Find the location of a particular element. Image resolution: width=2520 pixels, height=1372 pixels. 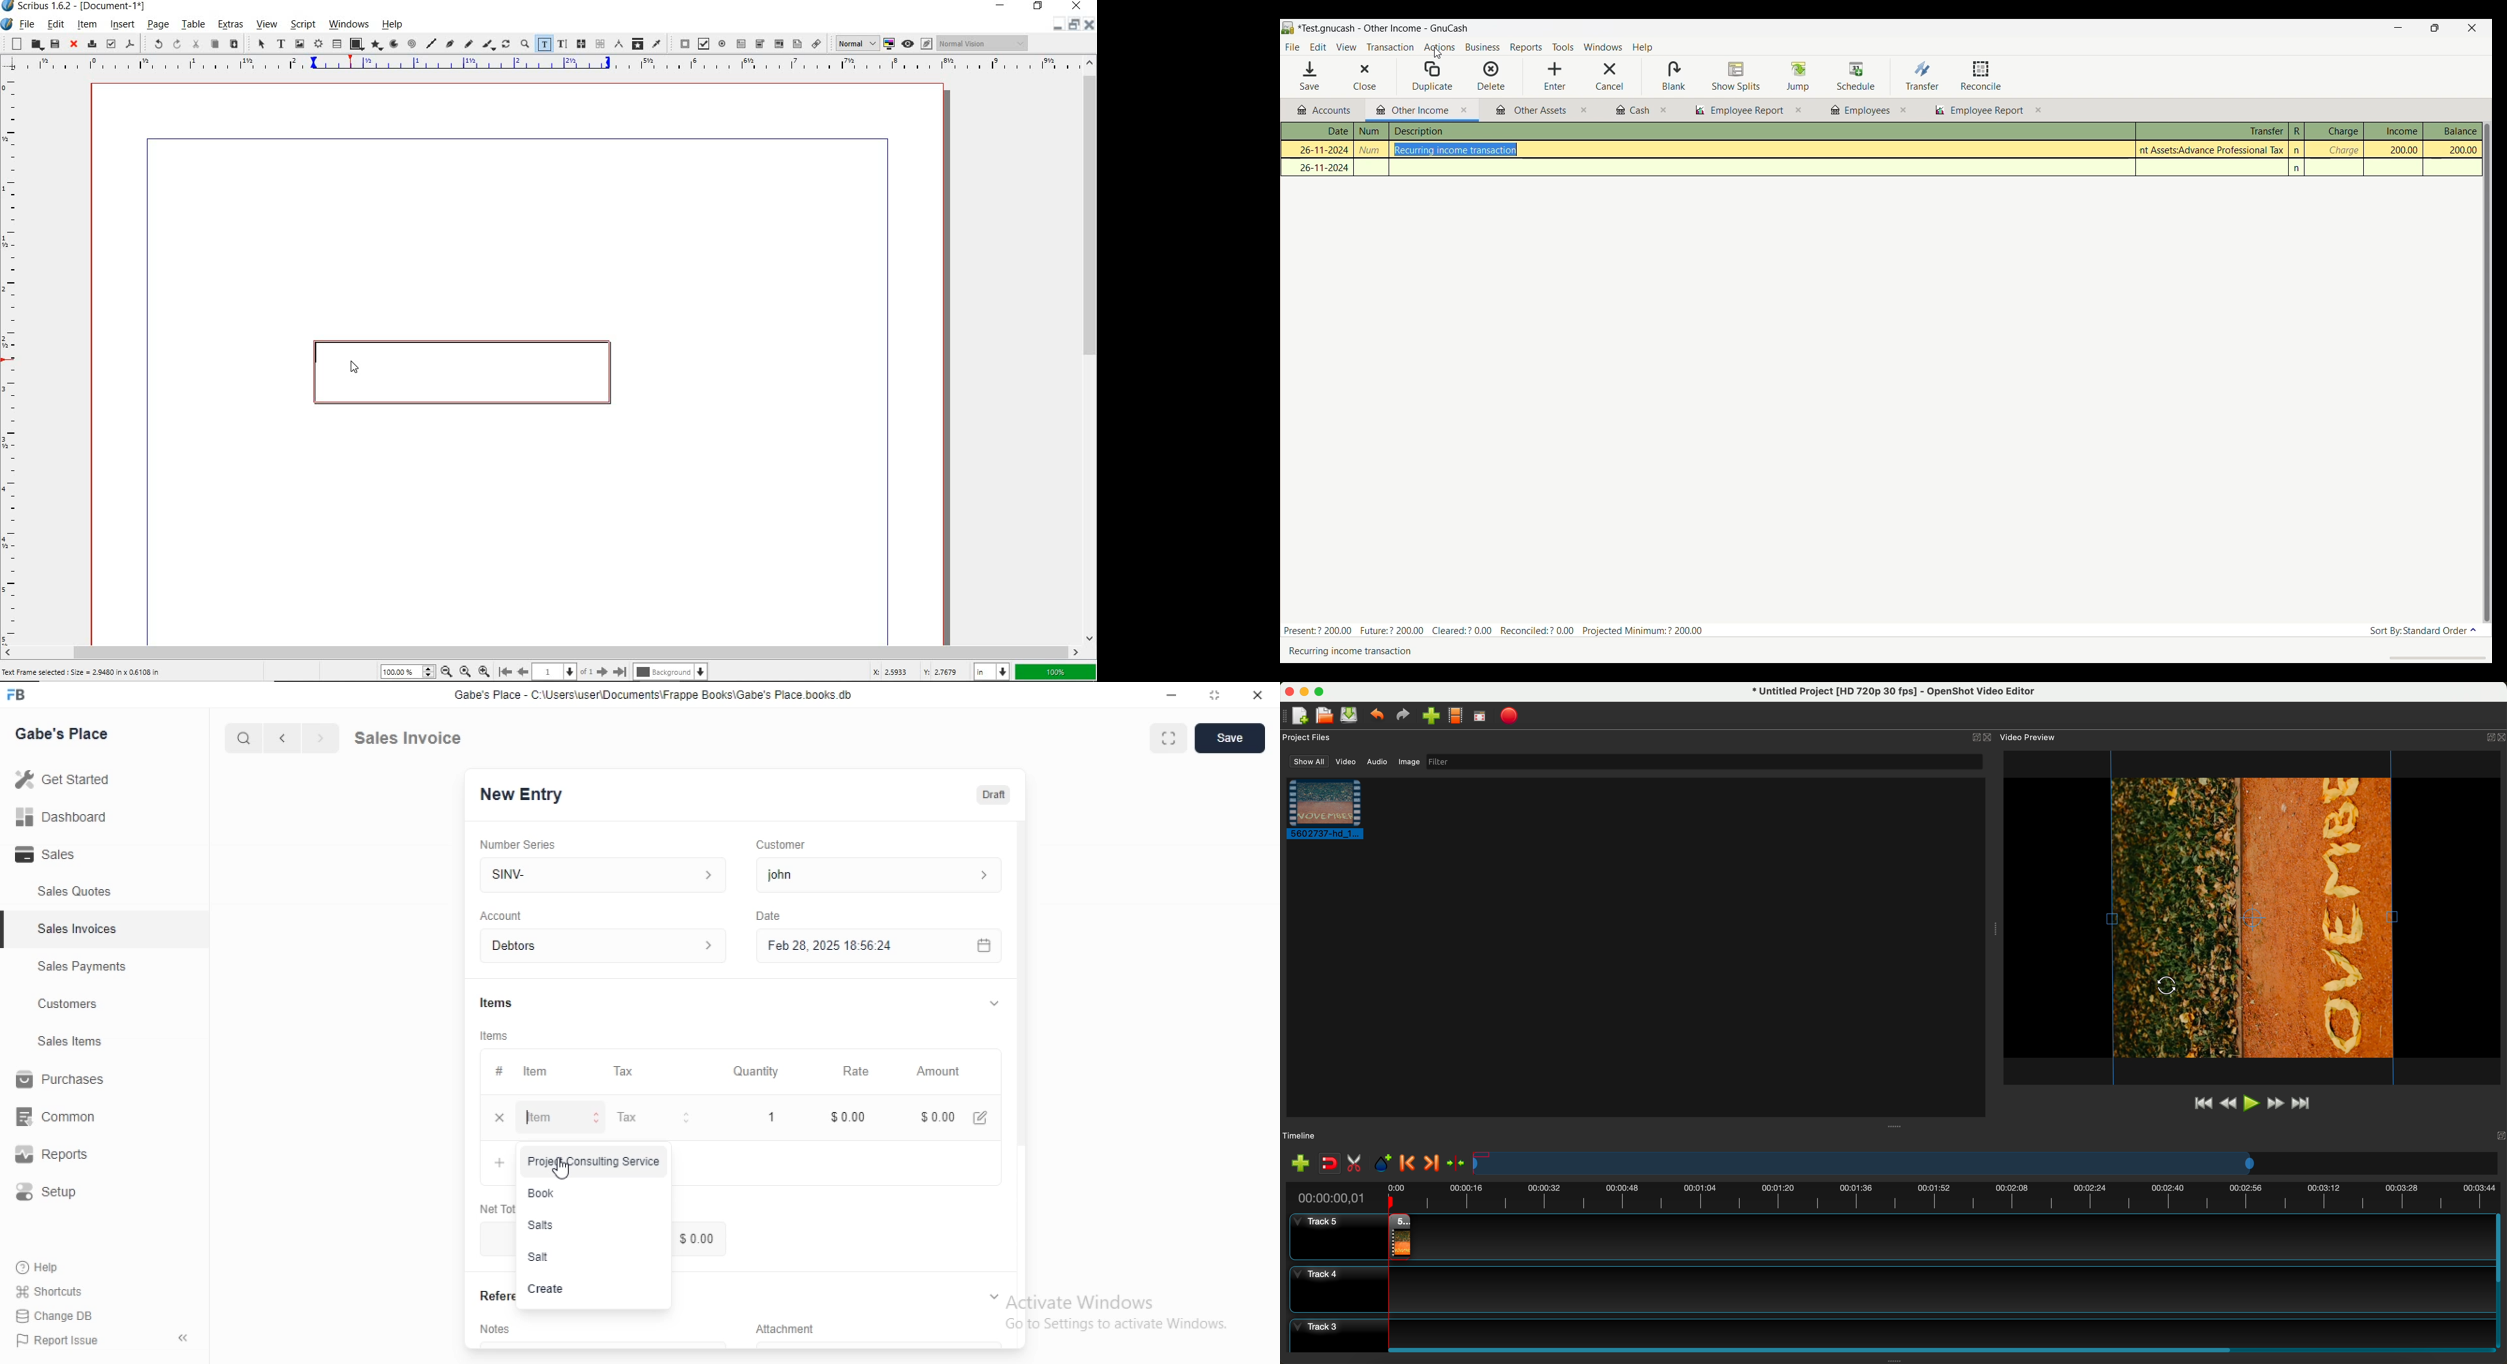

filter is located at coordinates (1704, 762).